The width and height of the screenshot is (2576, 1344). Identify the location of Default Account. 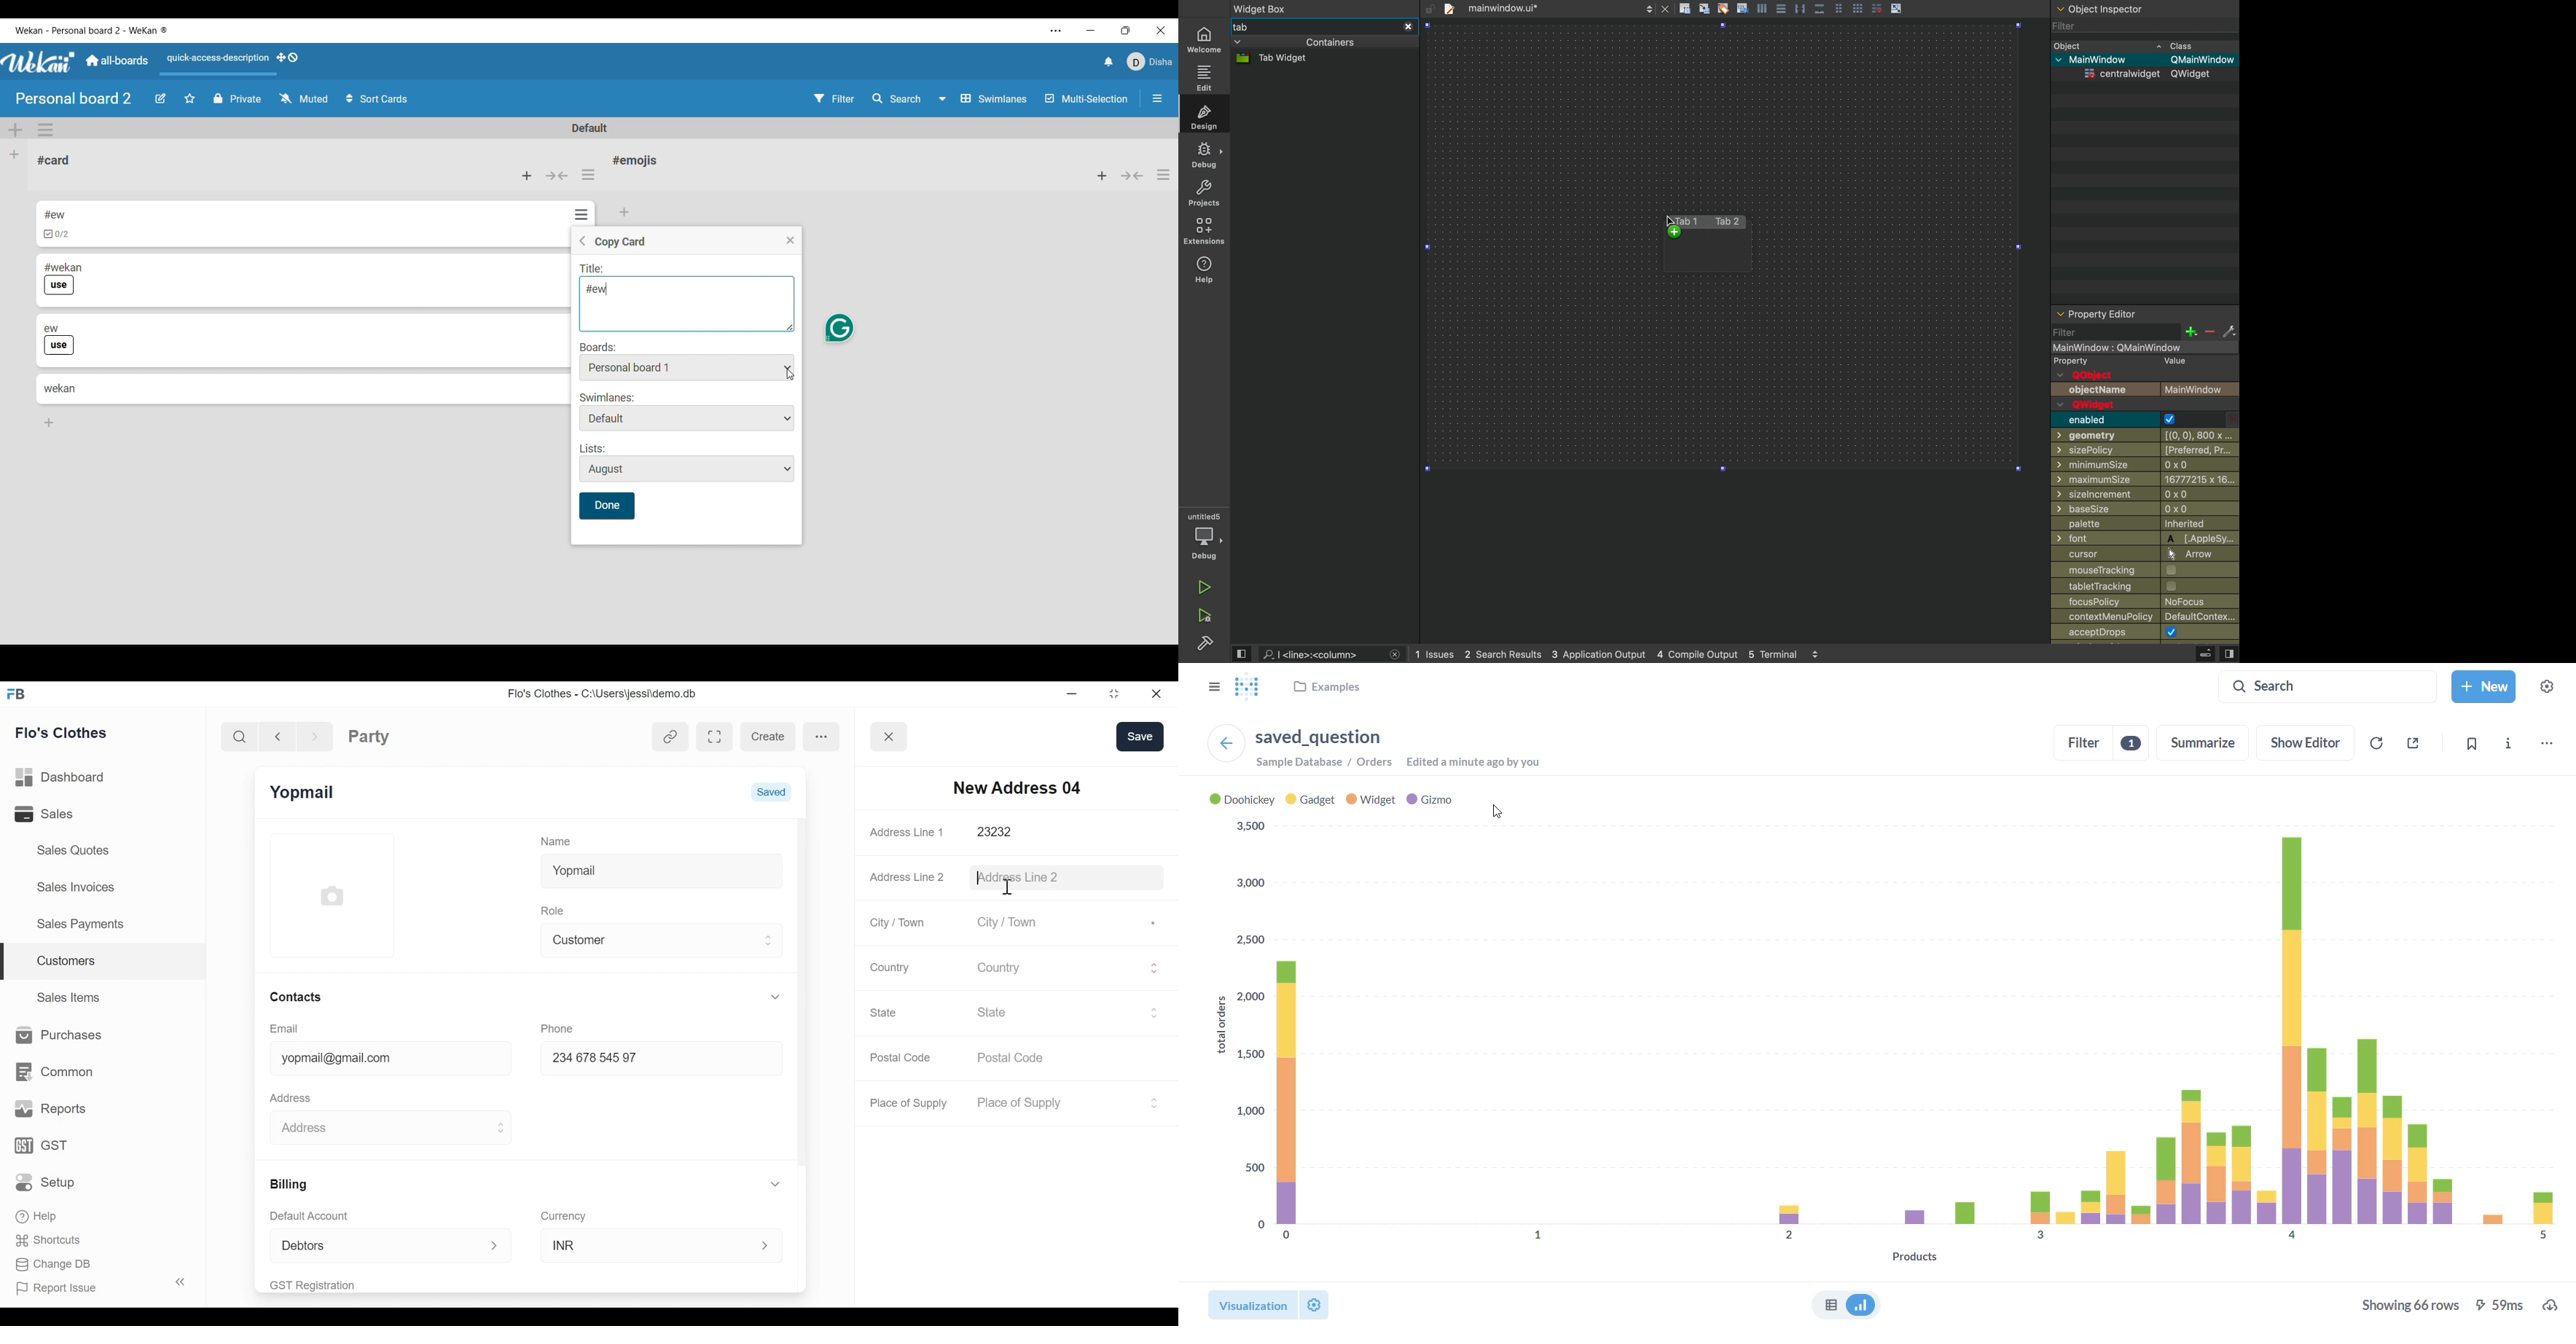
(317, 1216).